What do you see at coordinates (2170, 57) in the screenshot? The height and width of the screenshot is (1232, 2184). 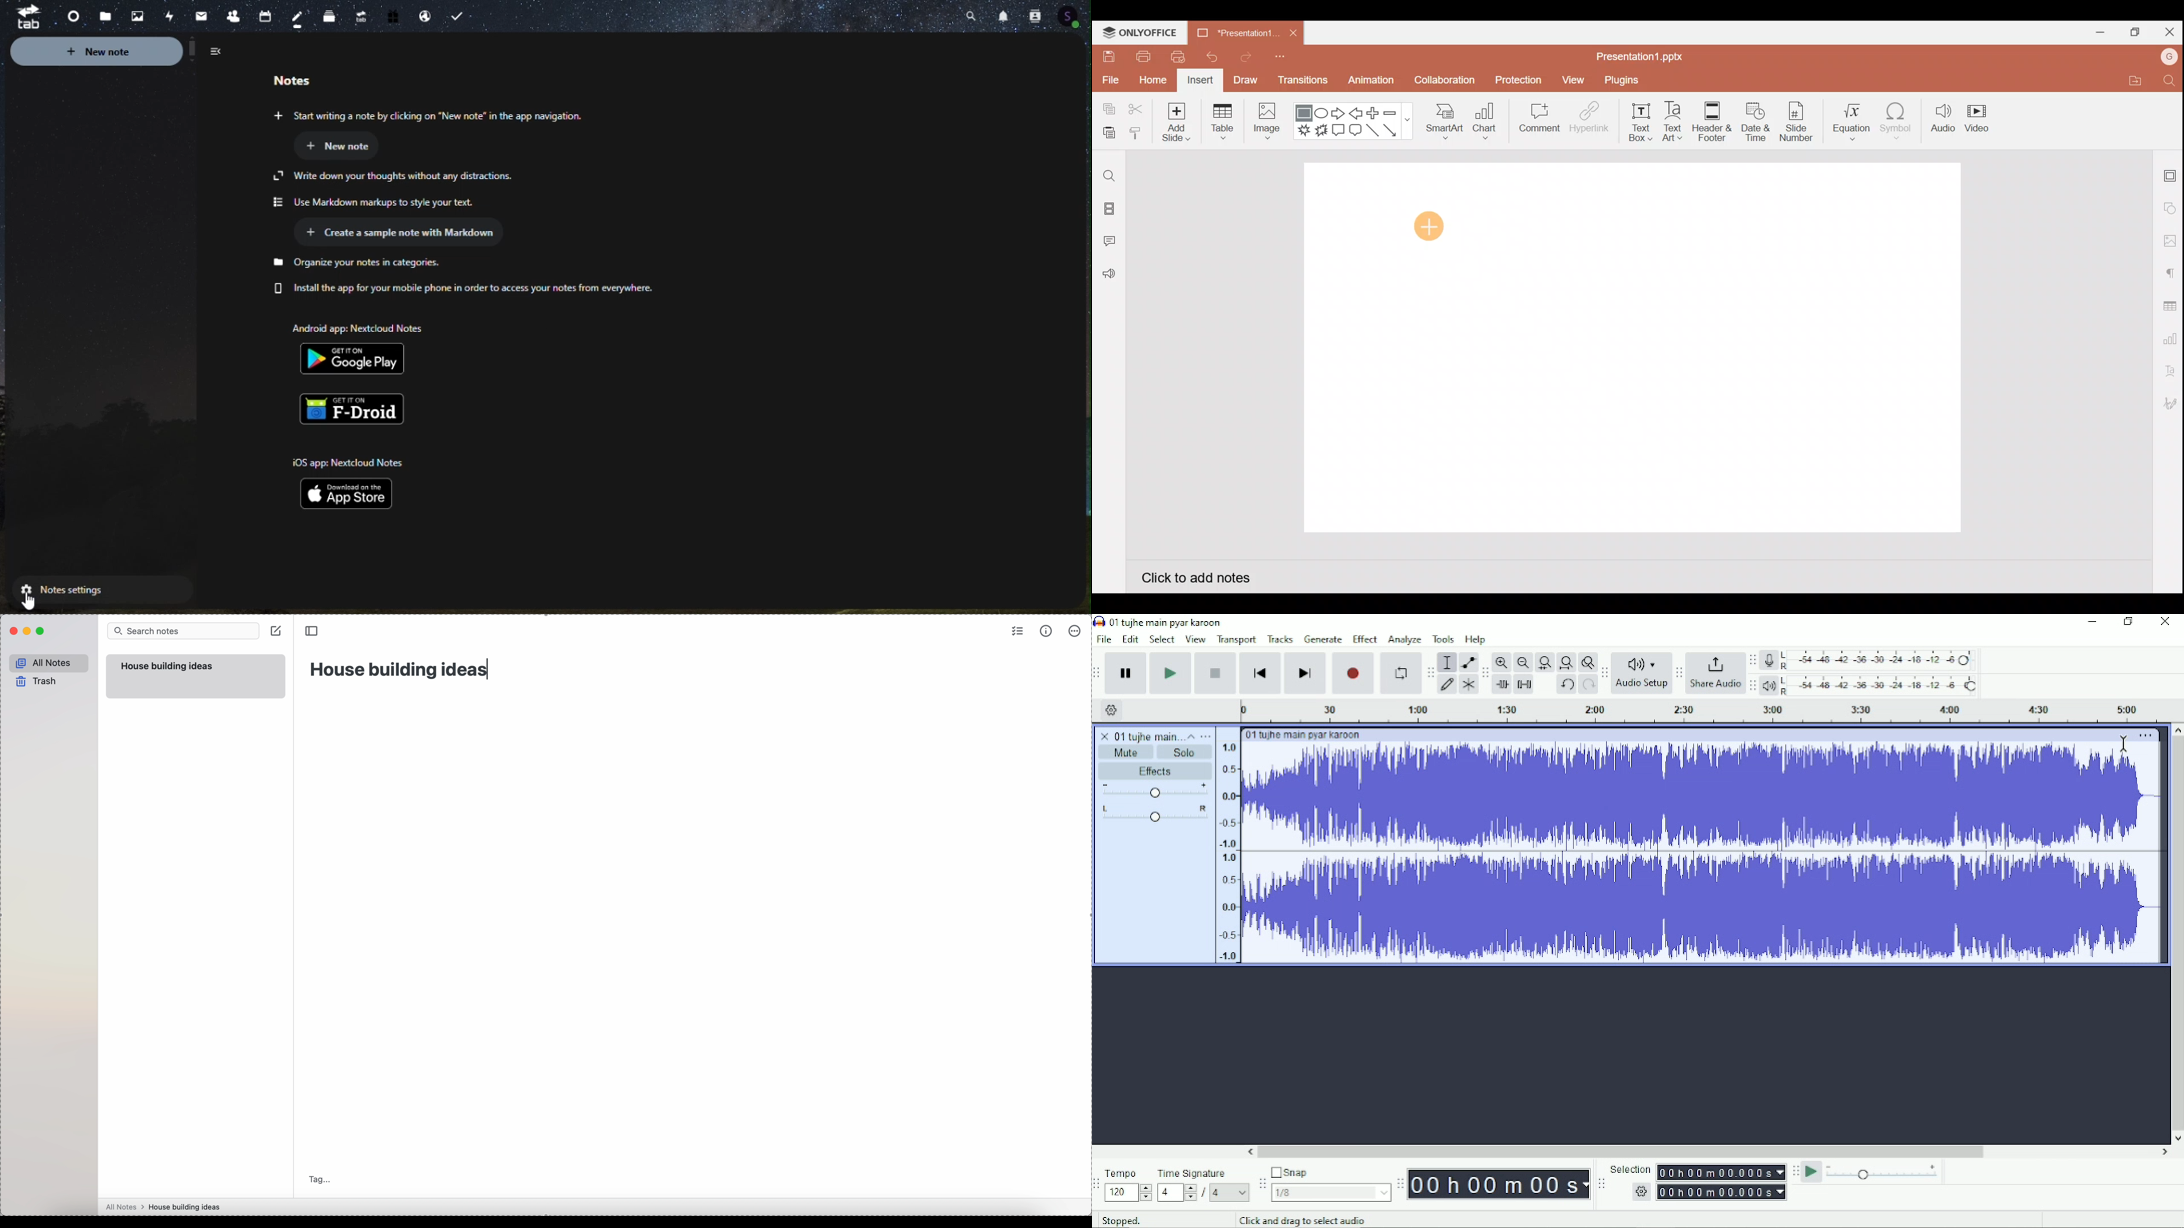 I see `Account name` at bounding box center [2170, 57].